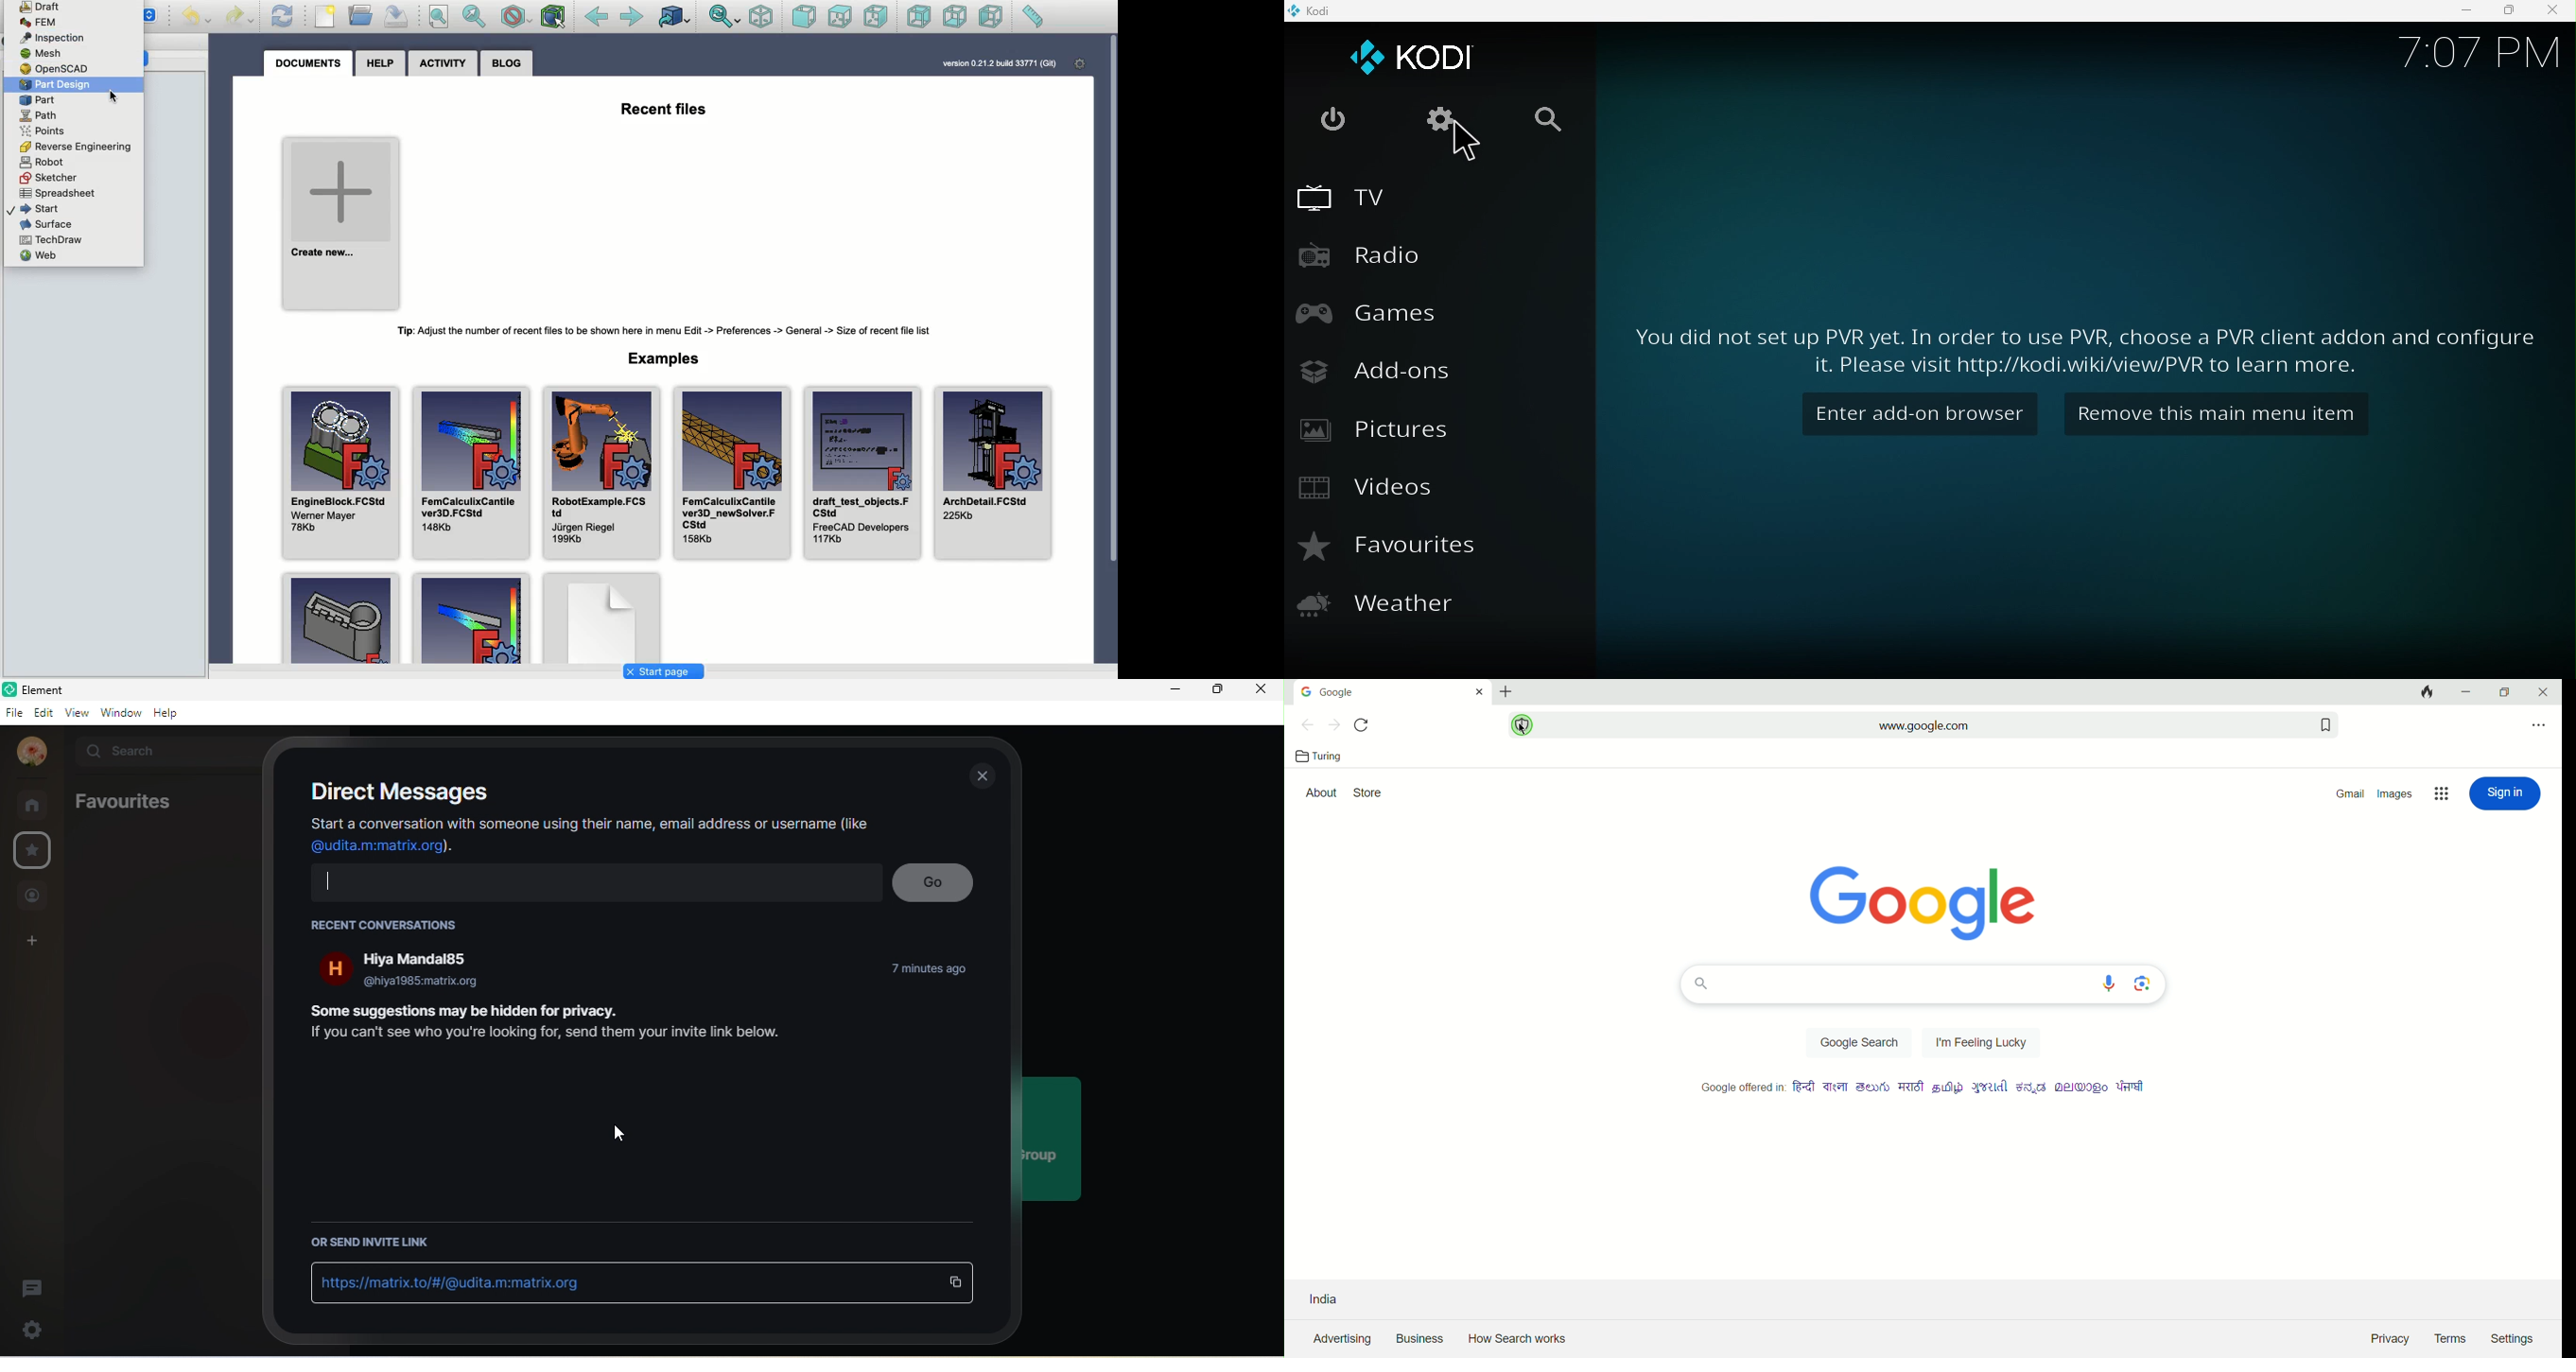  I want to click on Points, so click(43, 131).